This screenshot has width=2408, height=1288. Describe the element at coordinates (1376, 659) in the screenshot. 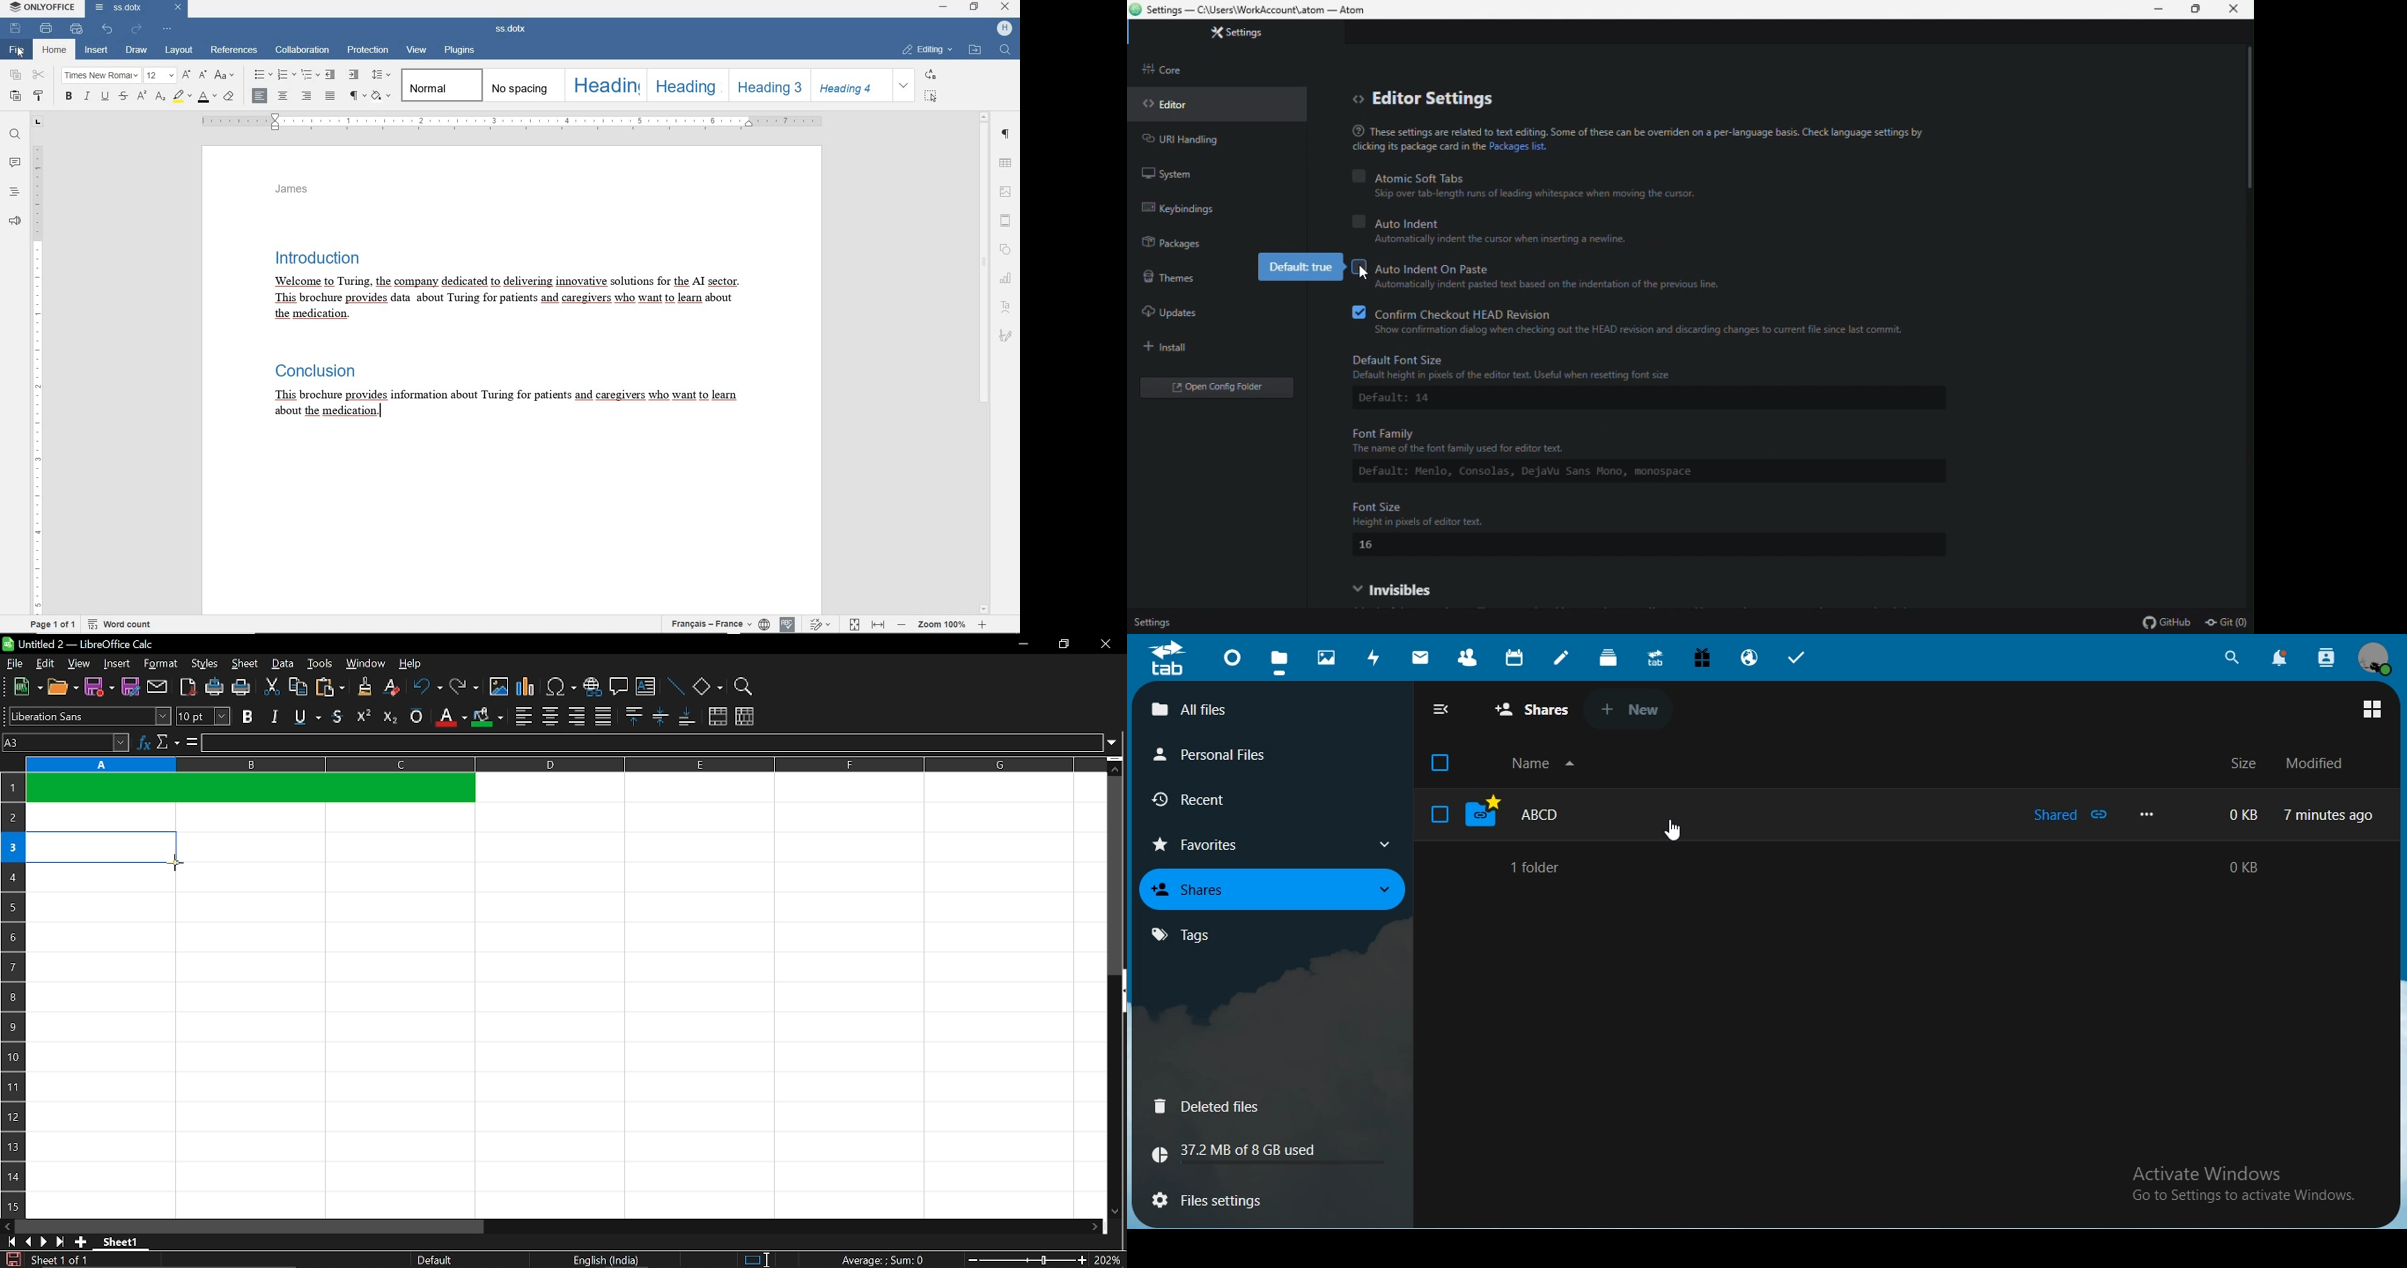

I see `activity` at that location.